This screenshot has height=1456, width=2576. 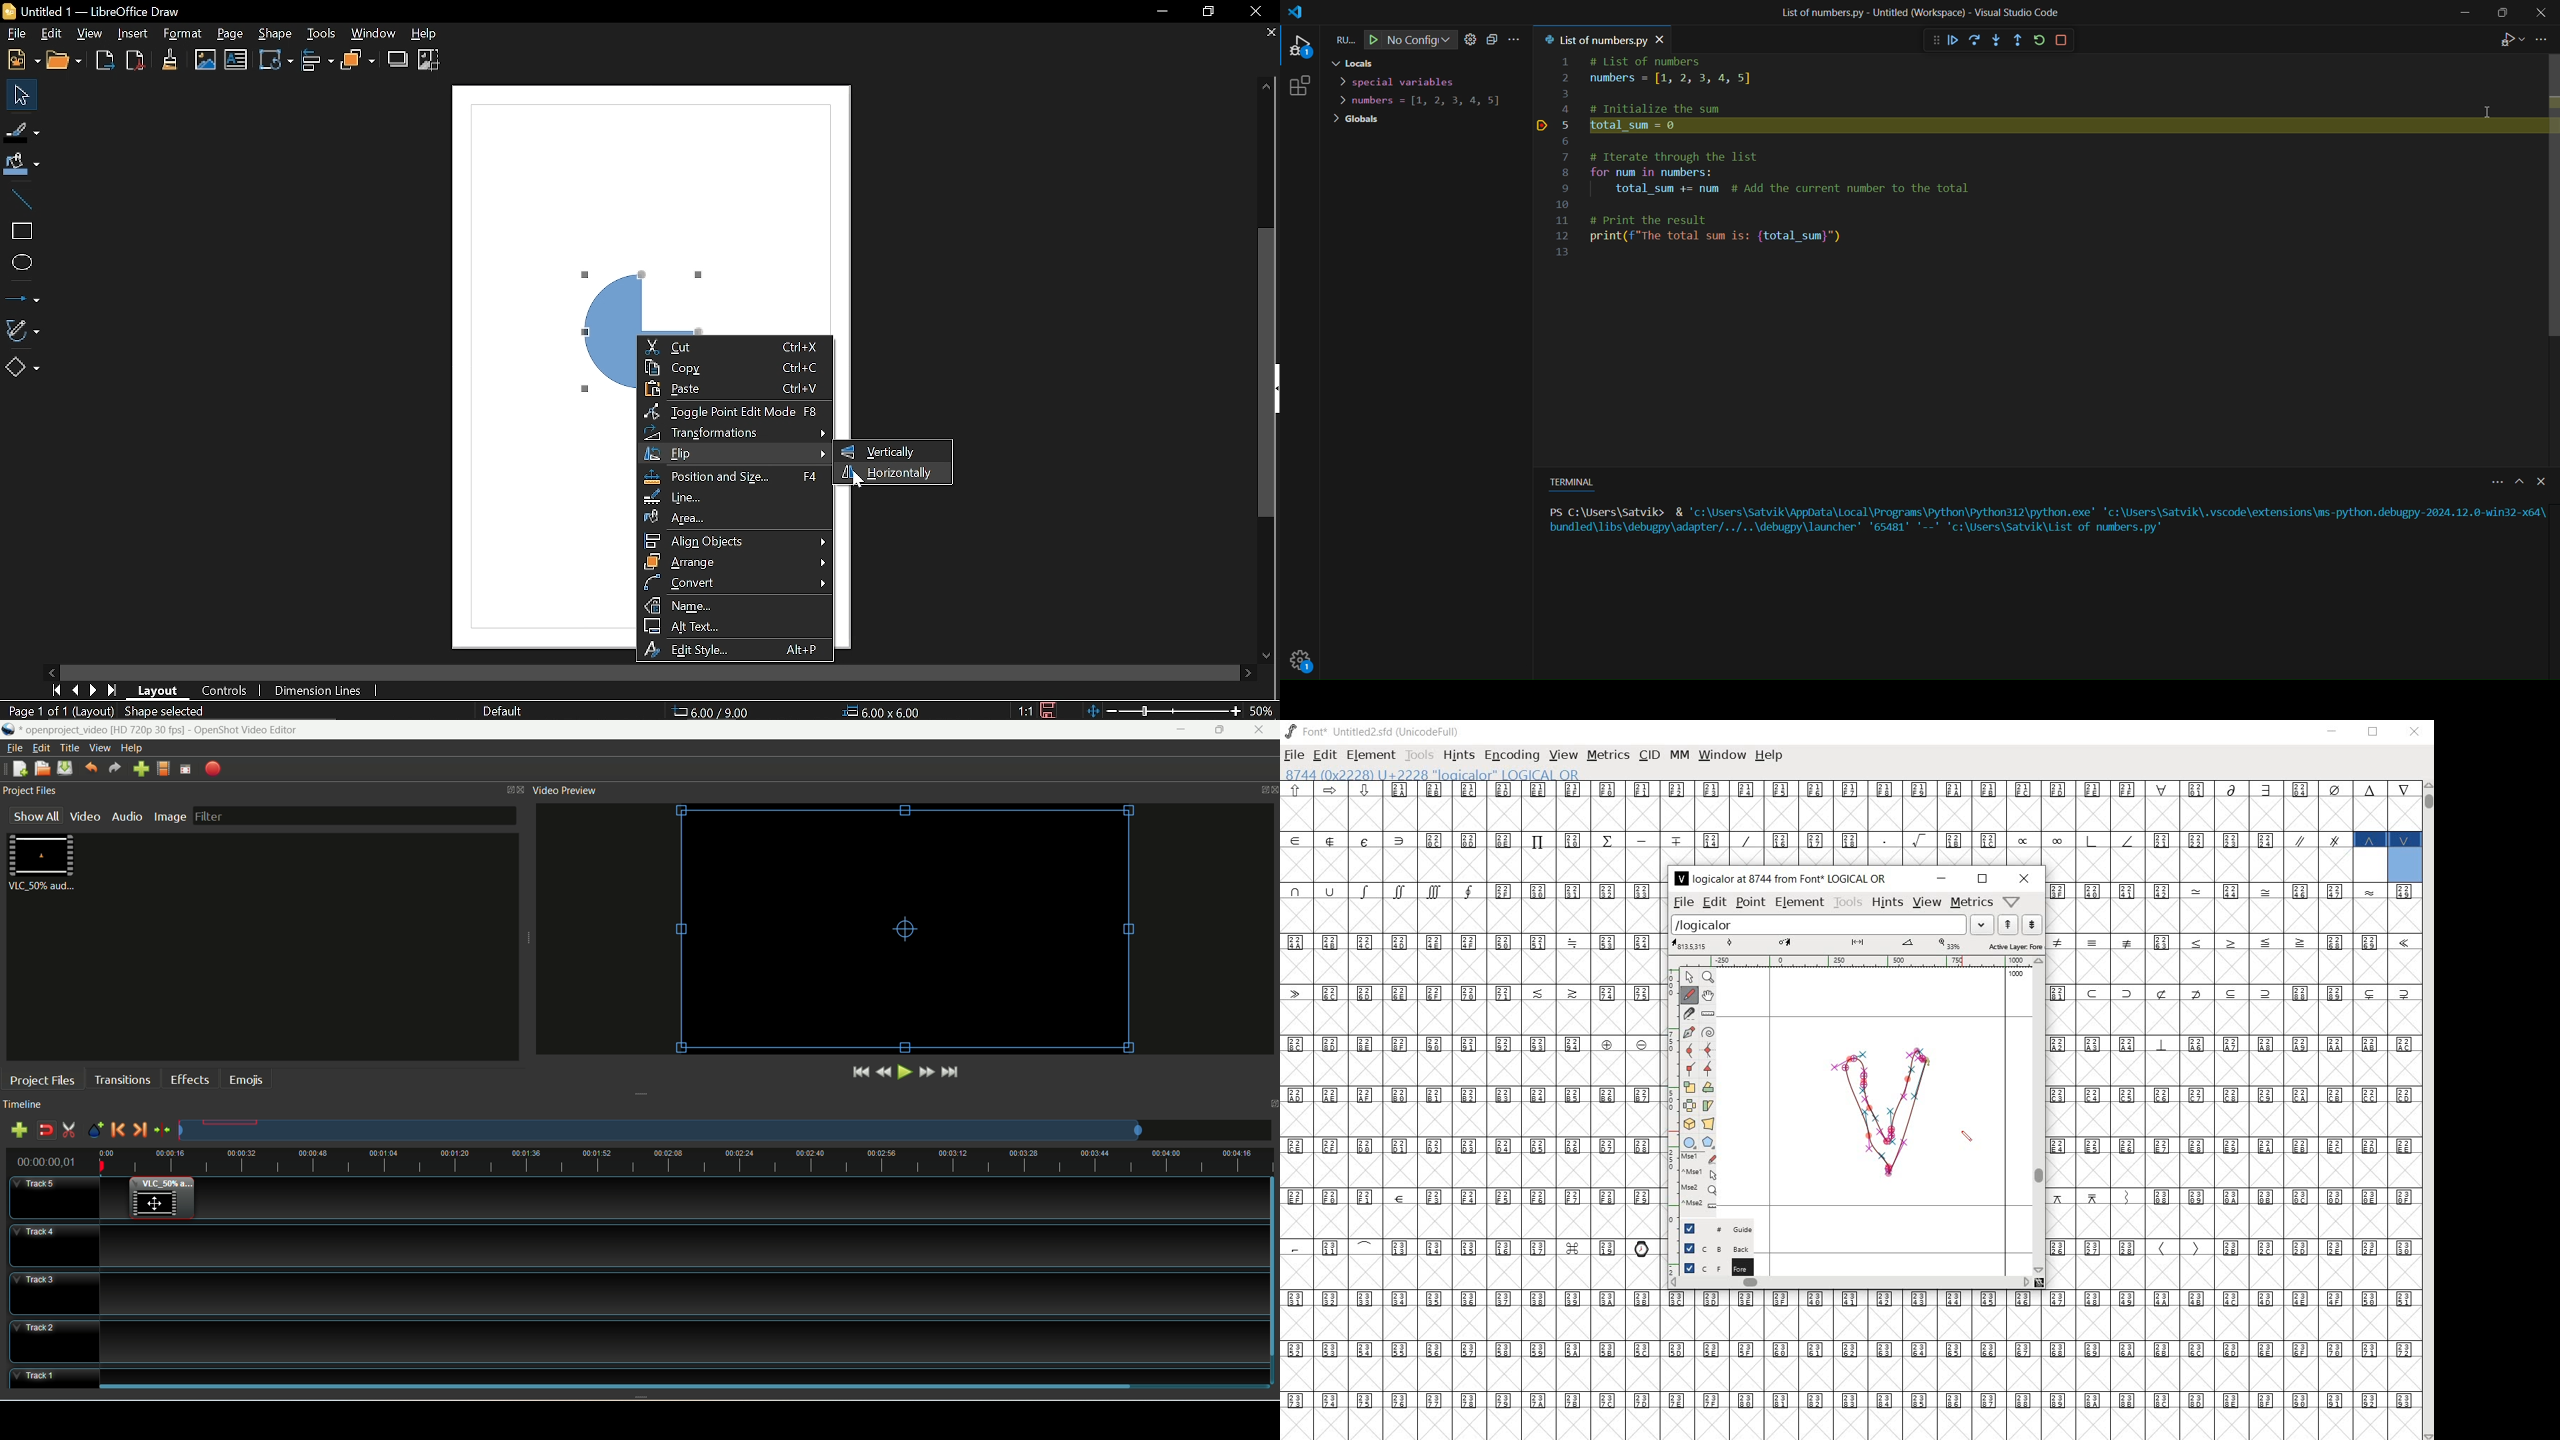 I want to click on Shape selected, so click(x=166, y=712).